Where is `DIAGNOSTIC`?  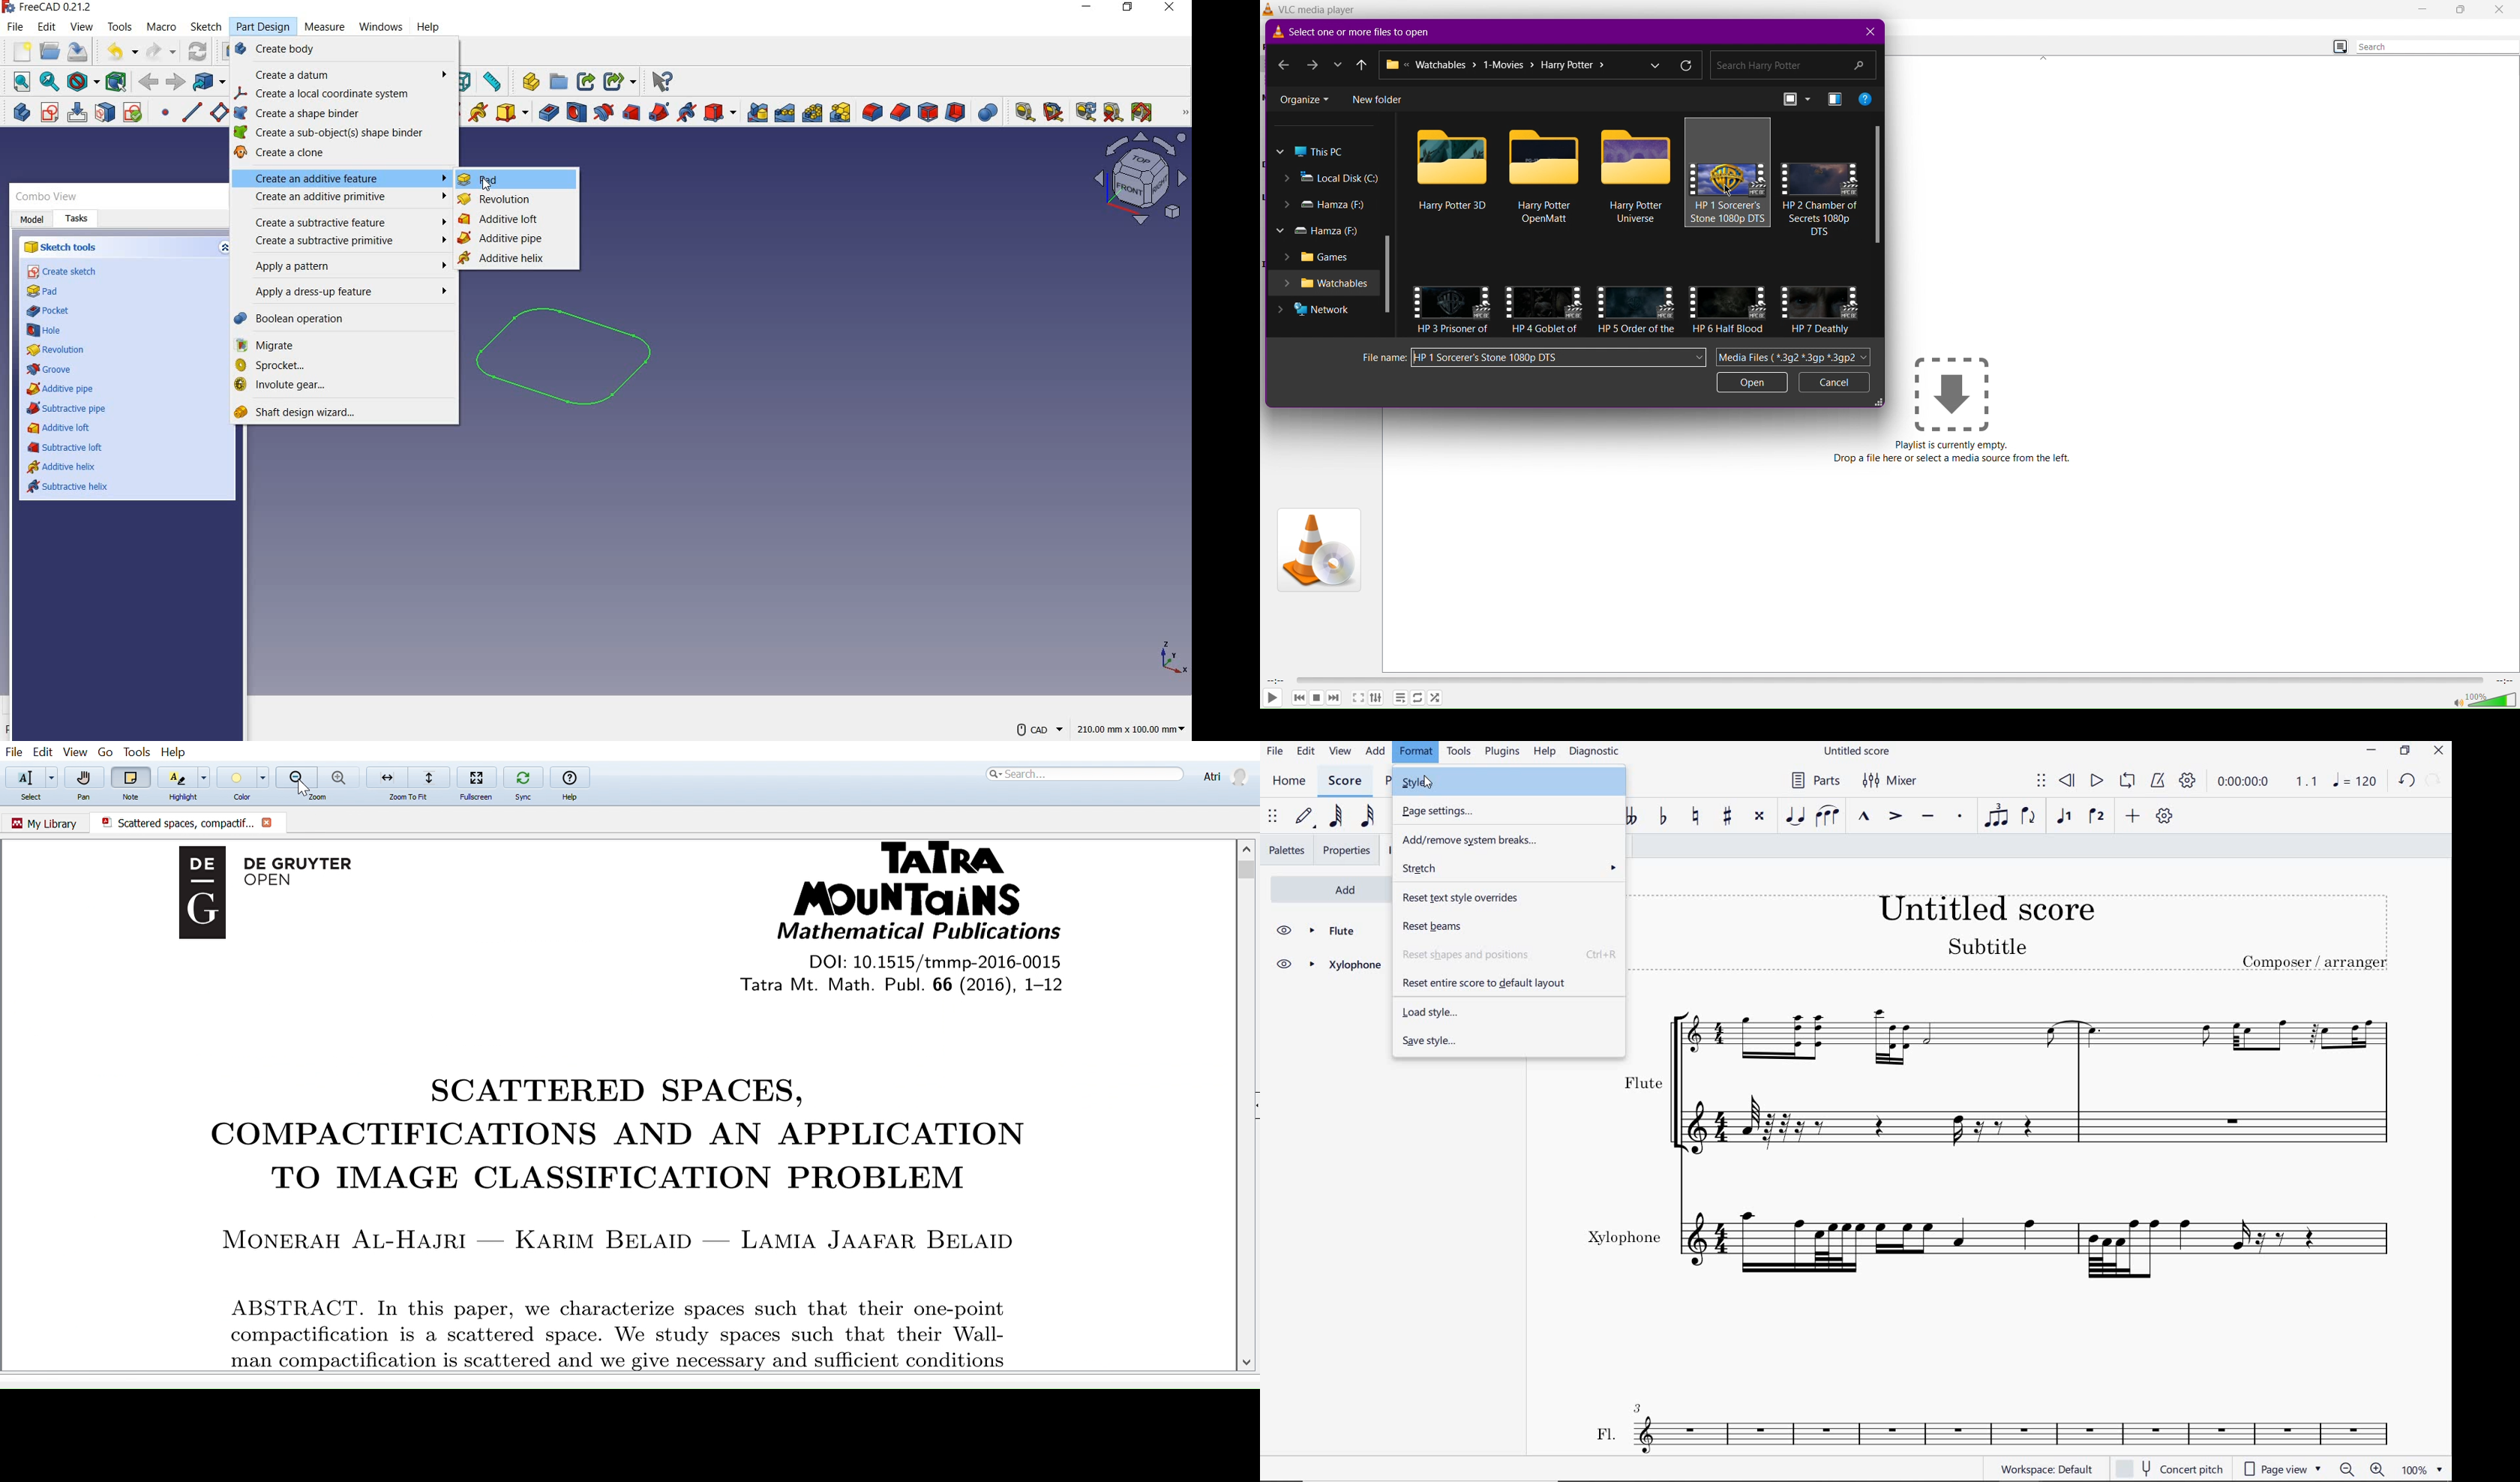 DIAGNOSTIC is located at coordinates (1594, 752).